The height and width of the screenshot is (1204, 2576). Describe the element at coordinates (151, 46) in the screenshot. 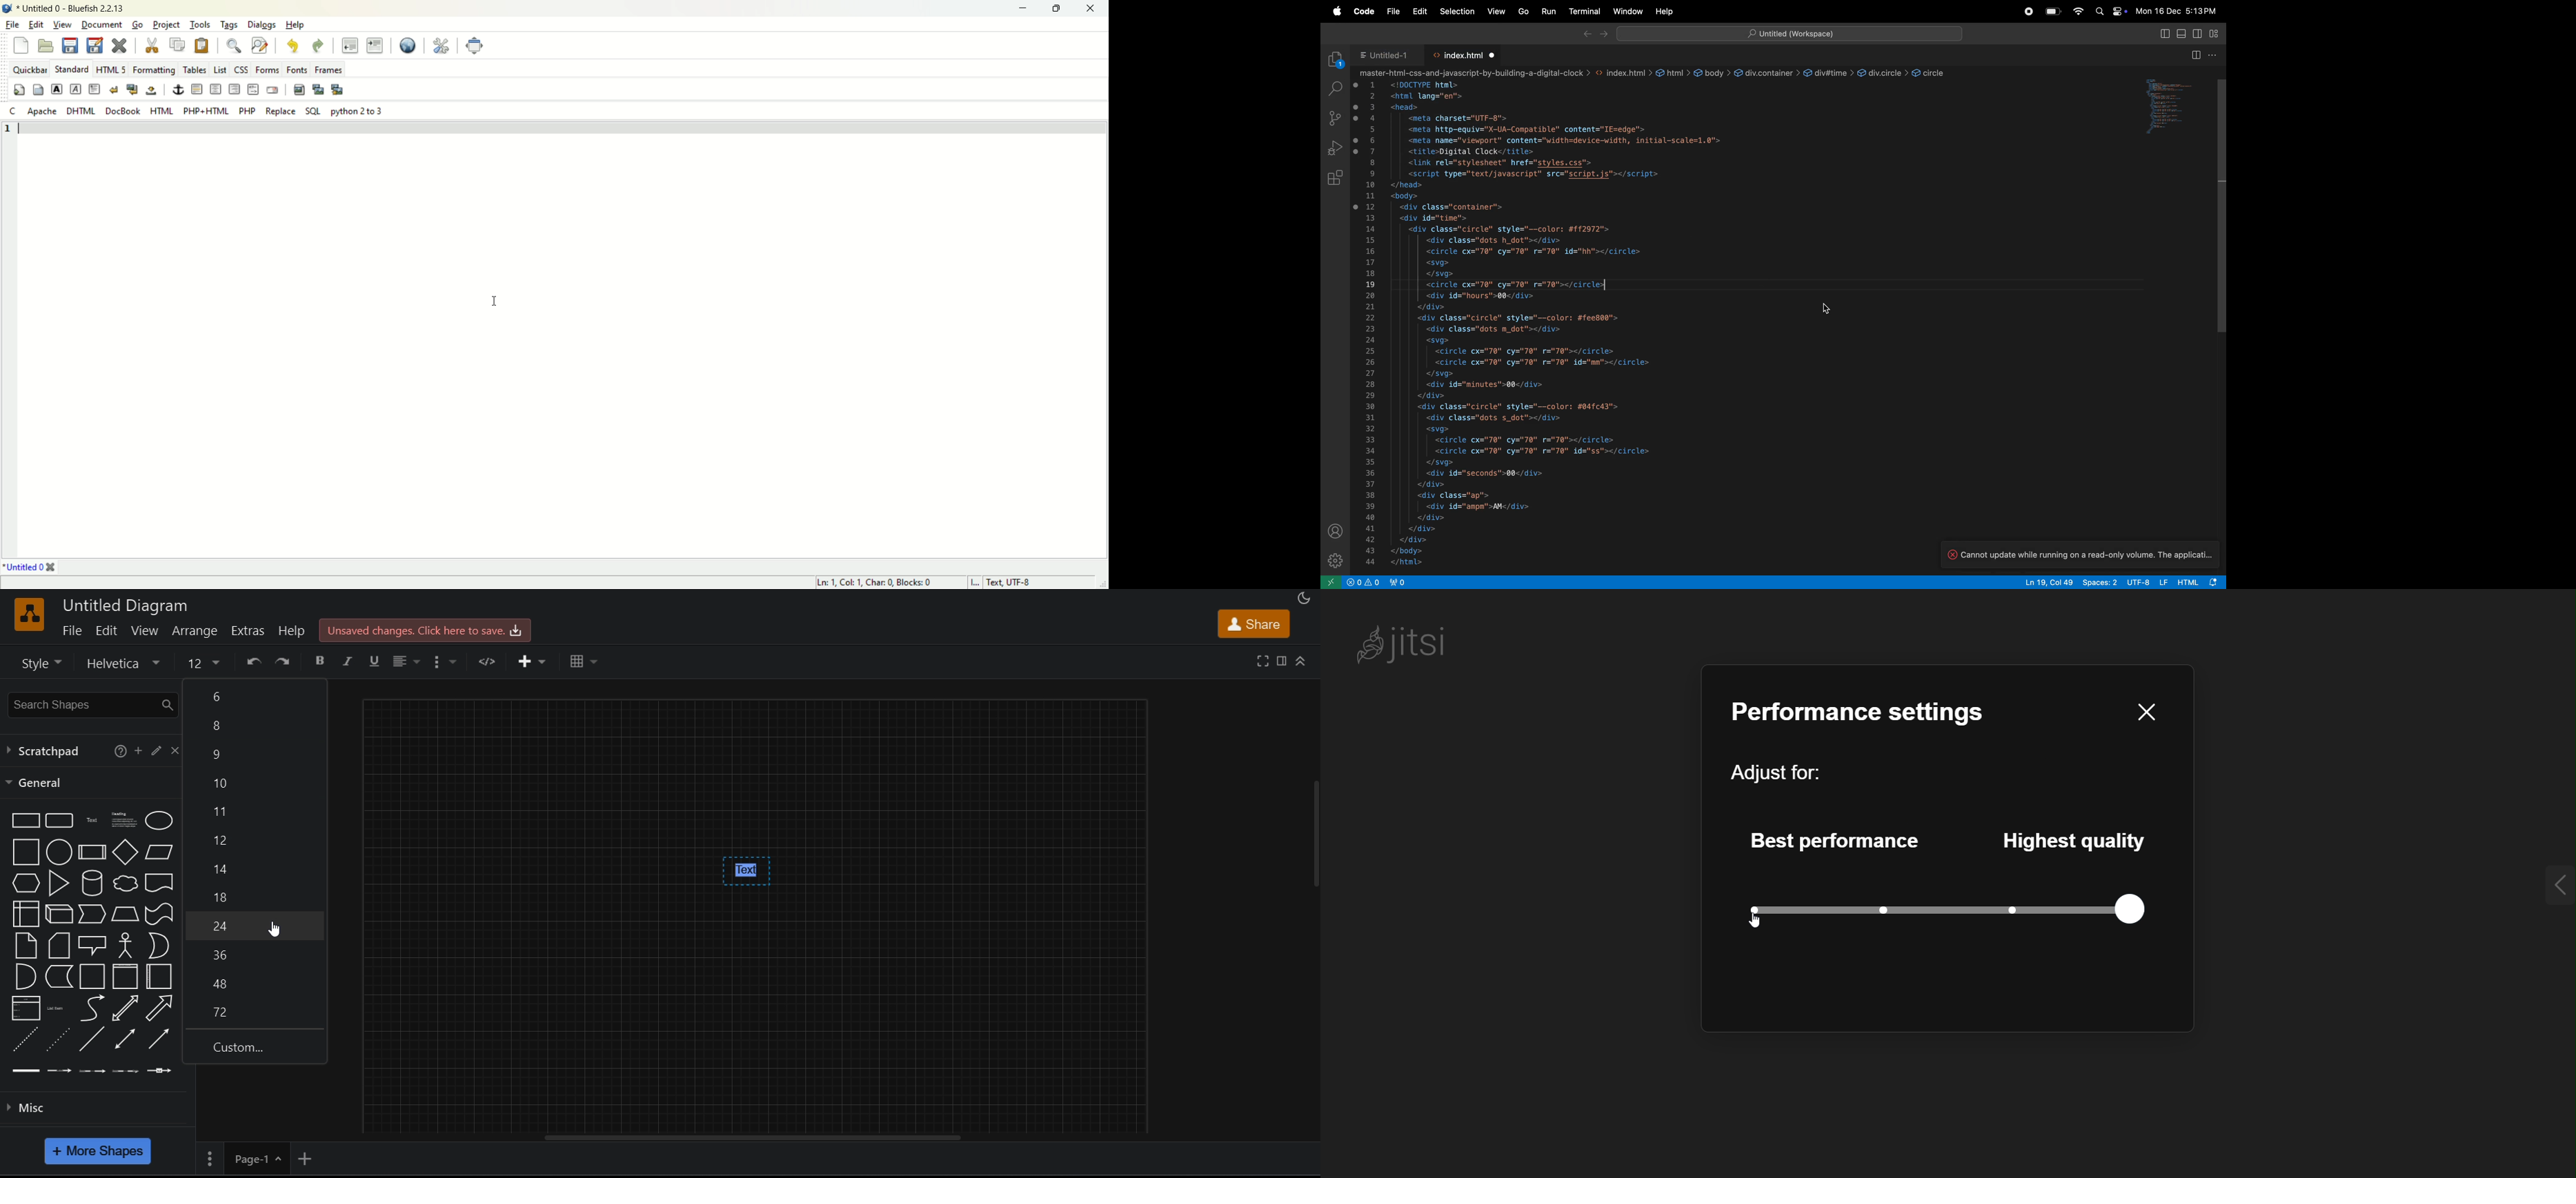

I see `cut` at that location.